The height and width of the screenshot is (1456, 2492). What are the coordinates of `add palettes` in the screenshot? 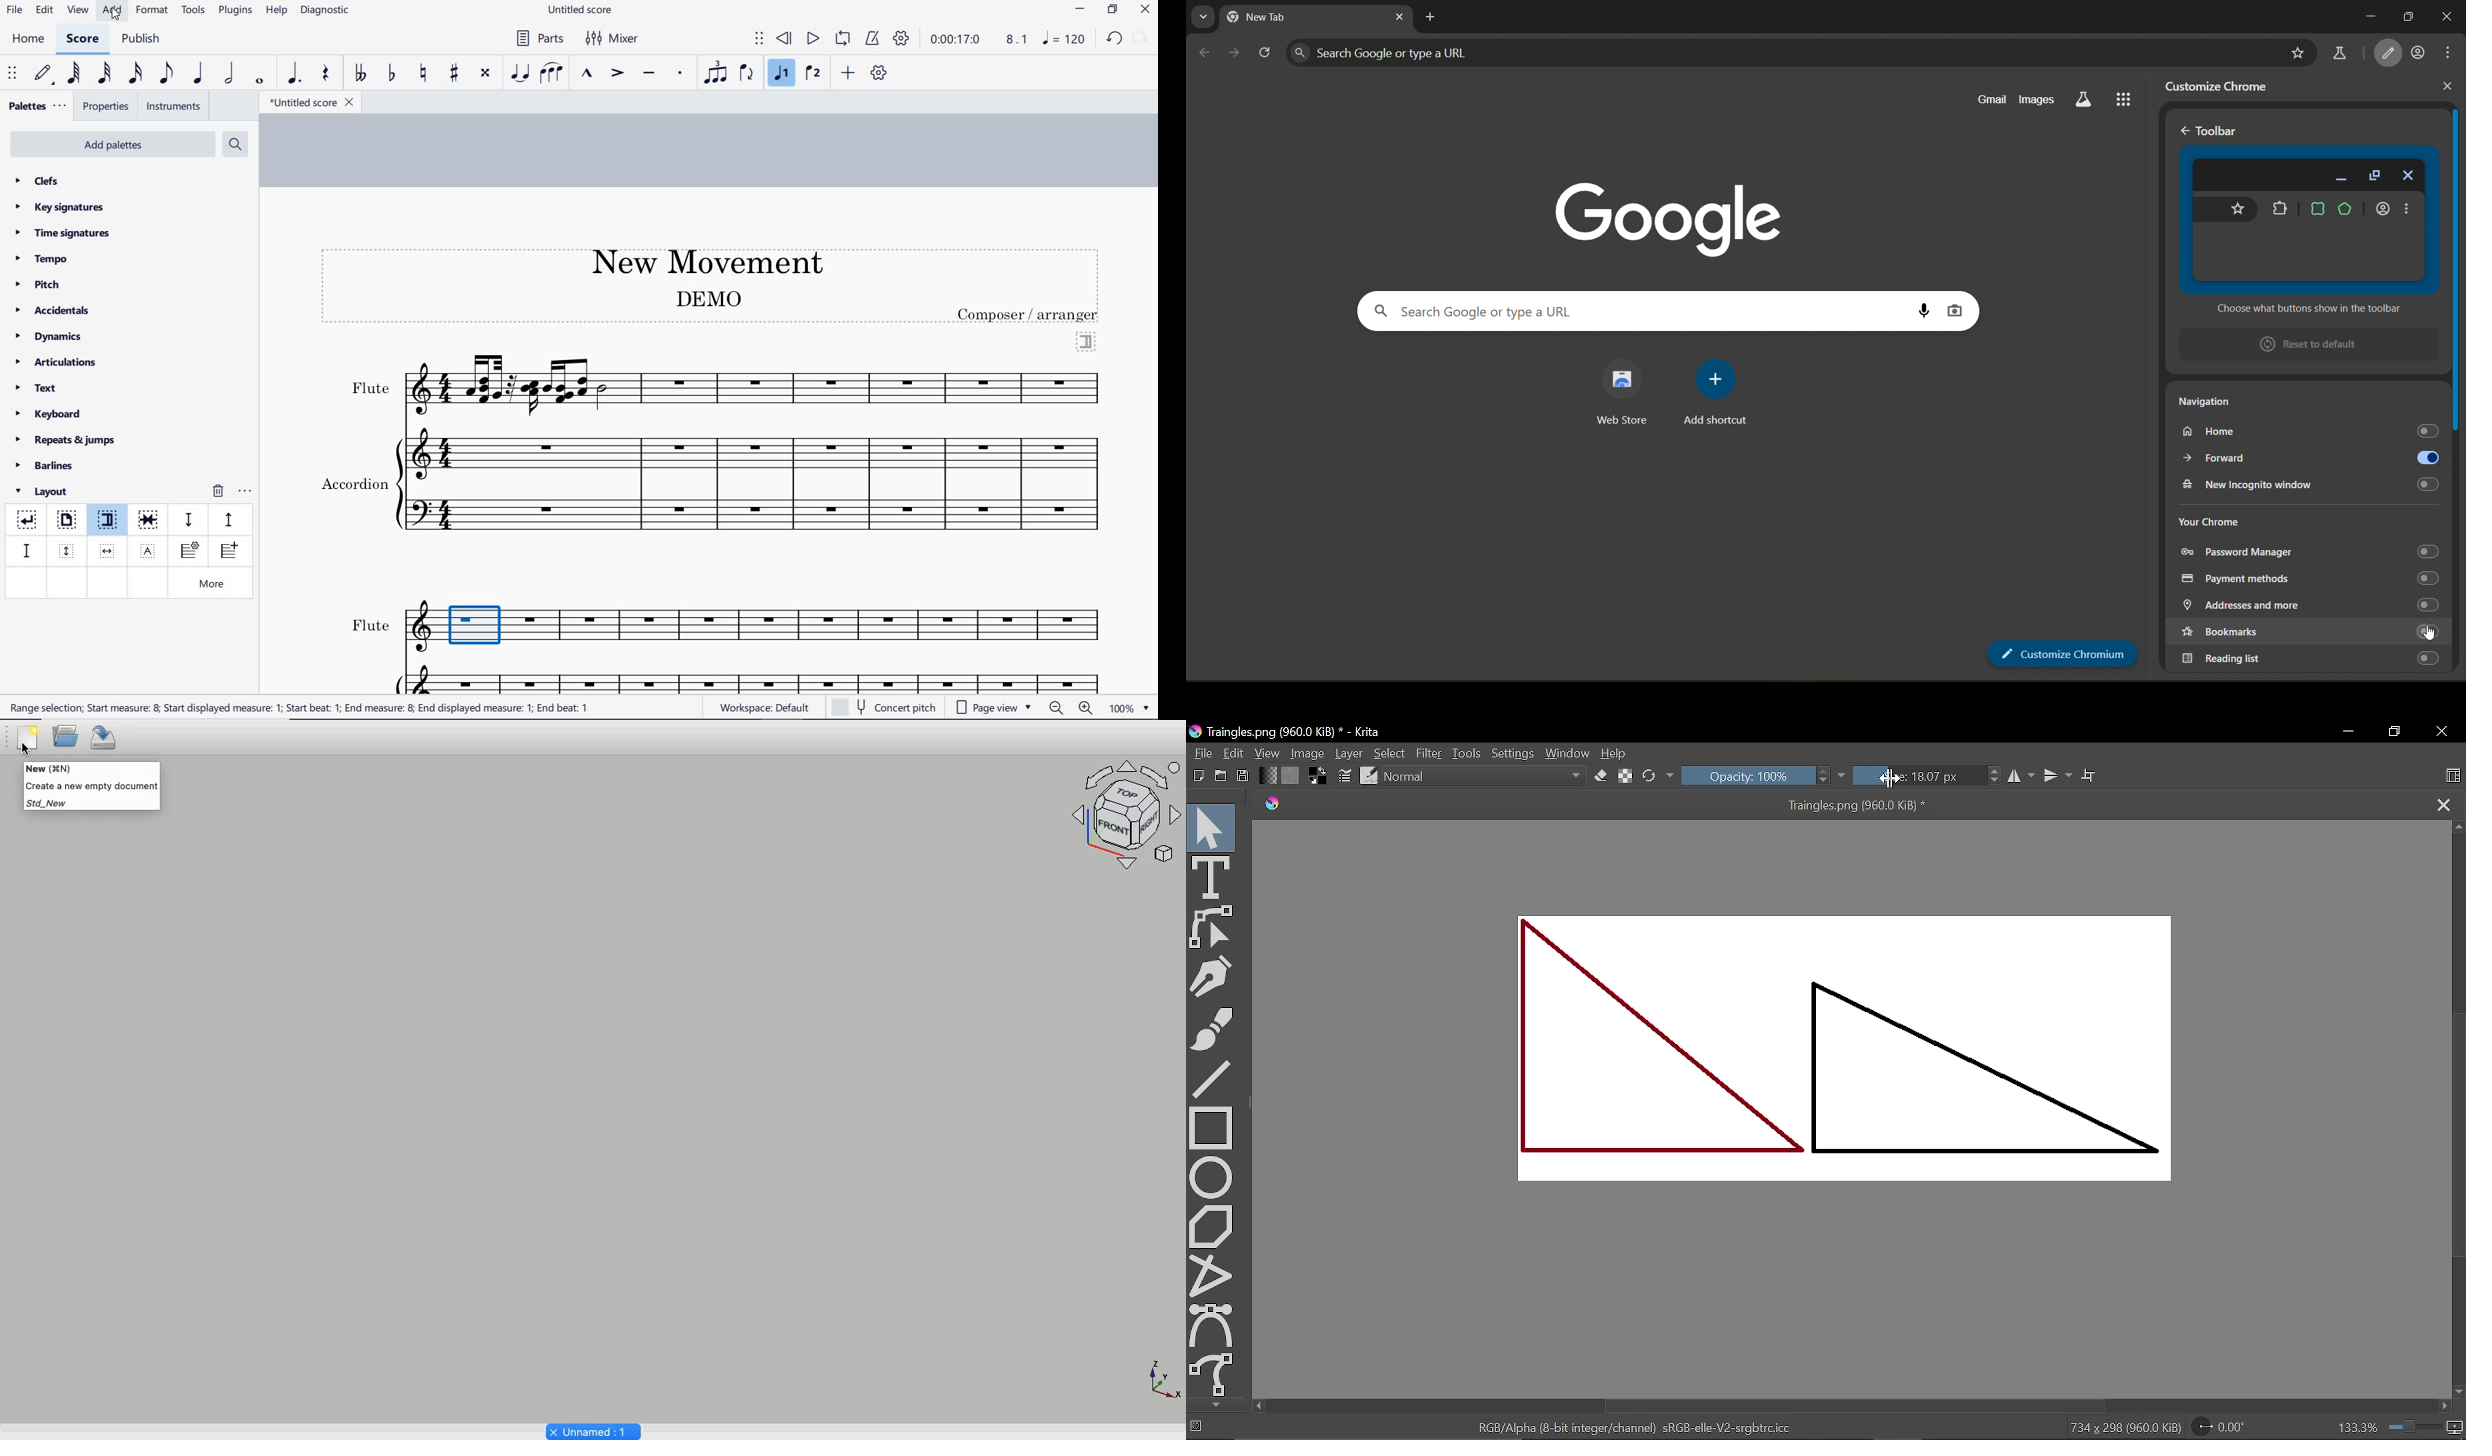 It's located at (114, 147).